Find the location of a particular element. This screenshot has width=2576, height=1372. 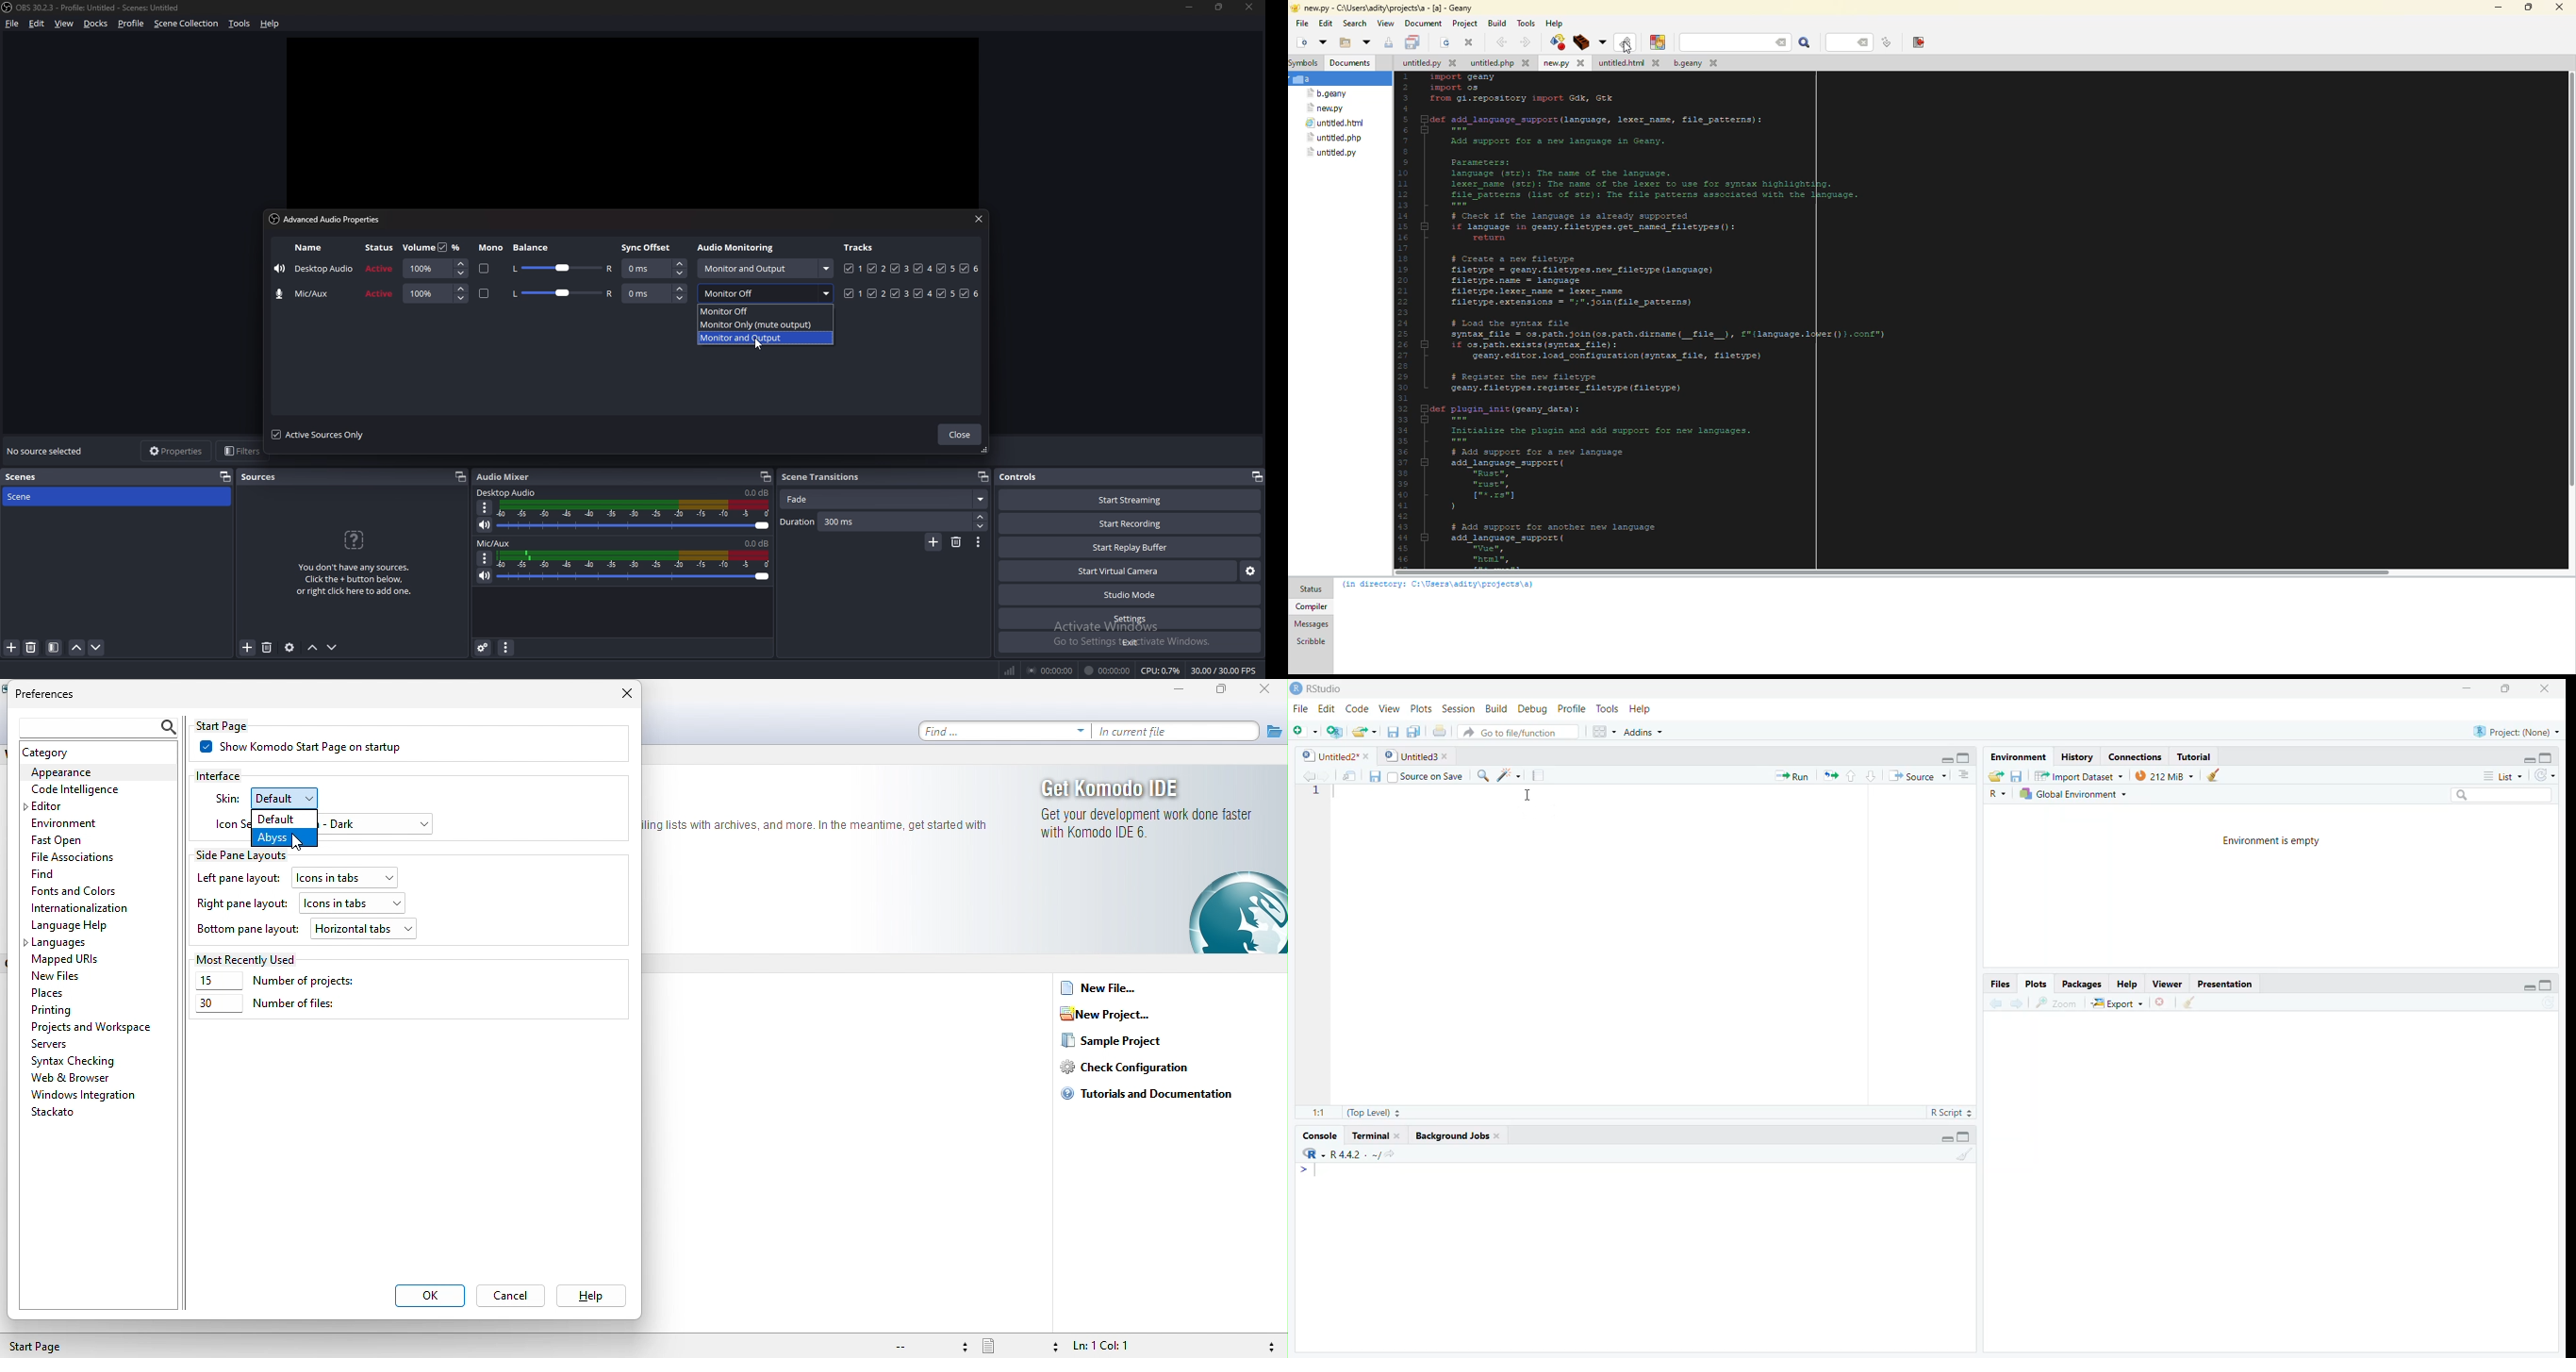

You don't have any sources.Click the + button below,or right click here to add one. is located at coordinates (354, 581).